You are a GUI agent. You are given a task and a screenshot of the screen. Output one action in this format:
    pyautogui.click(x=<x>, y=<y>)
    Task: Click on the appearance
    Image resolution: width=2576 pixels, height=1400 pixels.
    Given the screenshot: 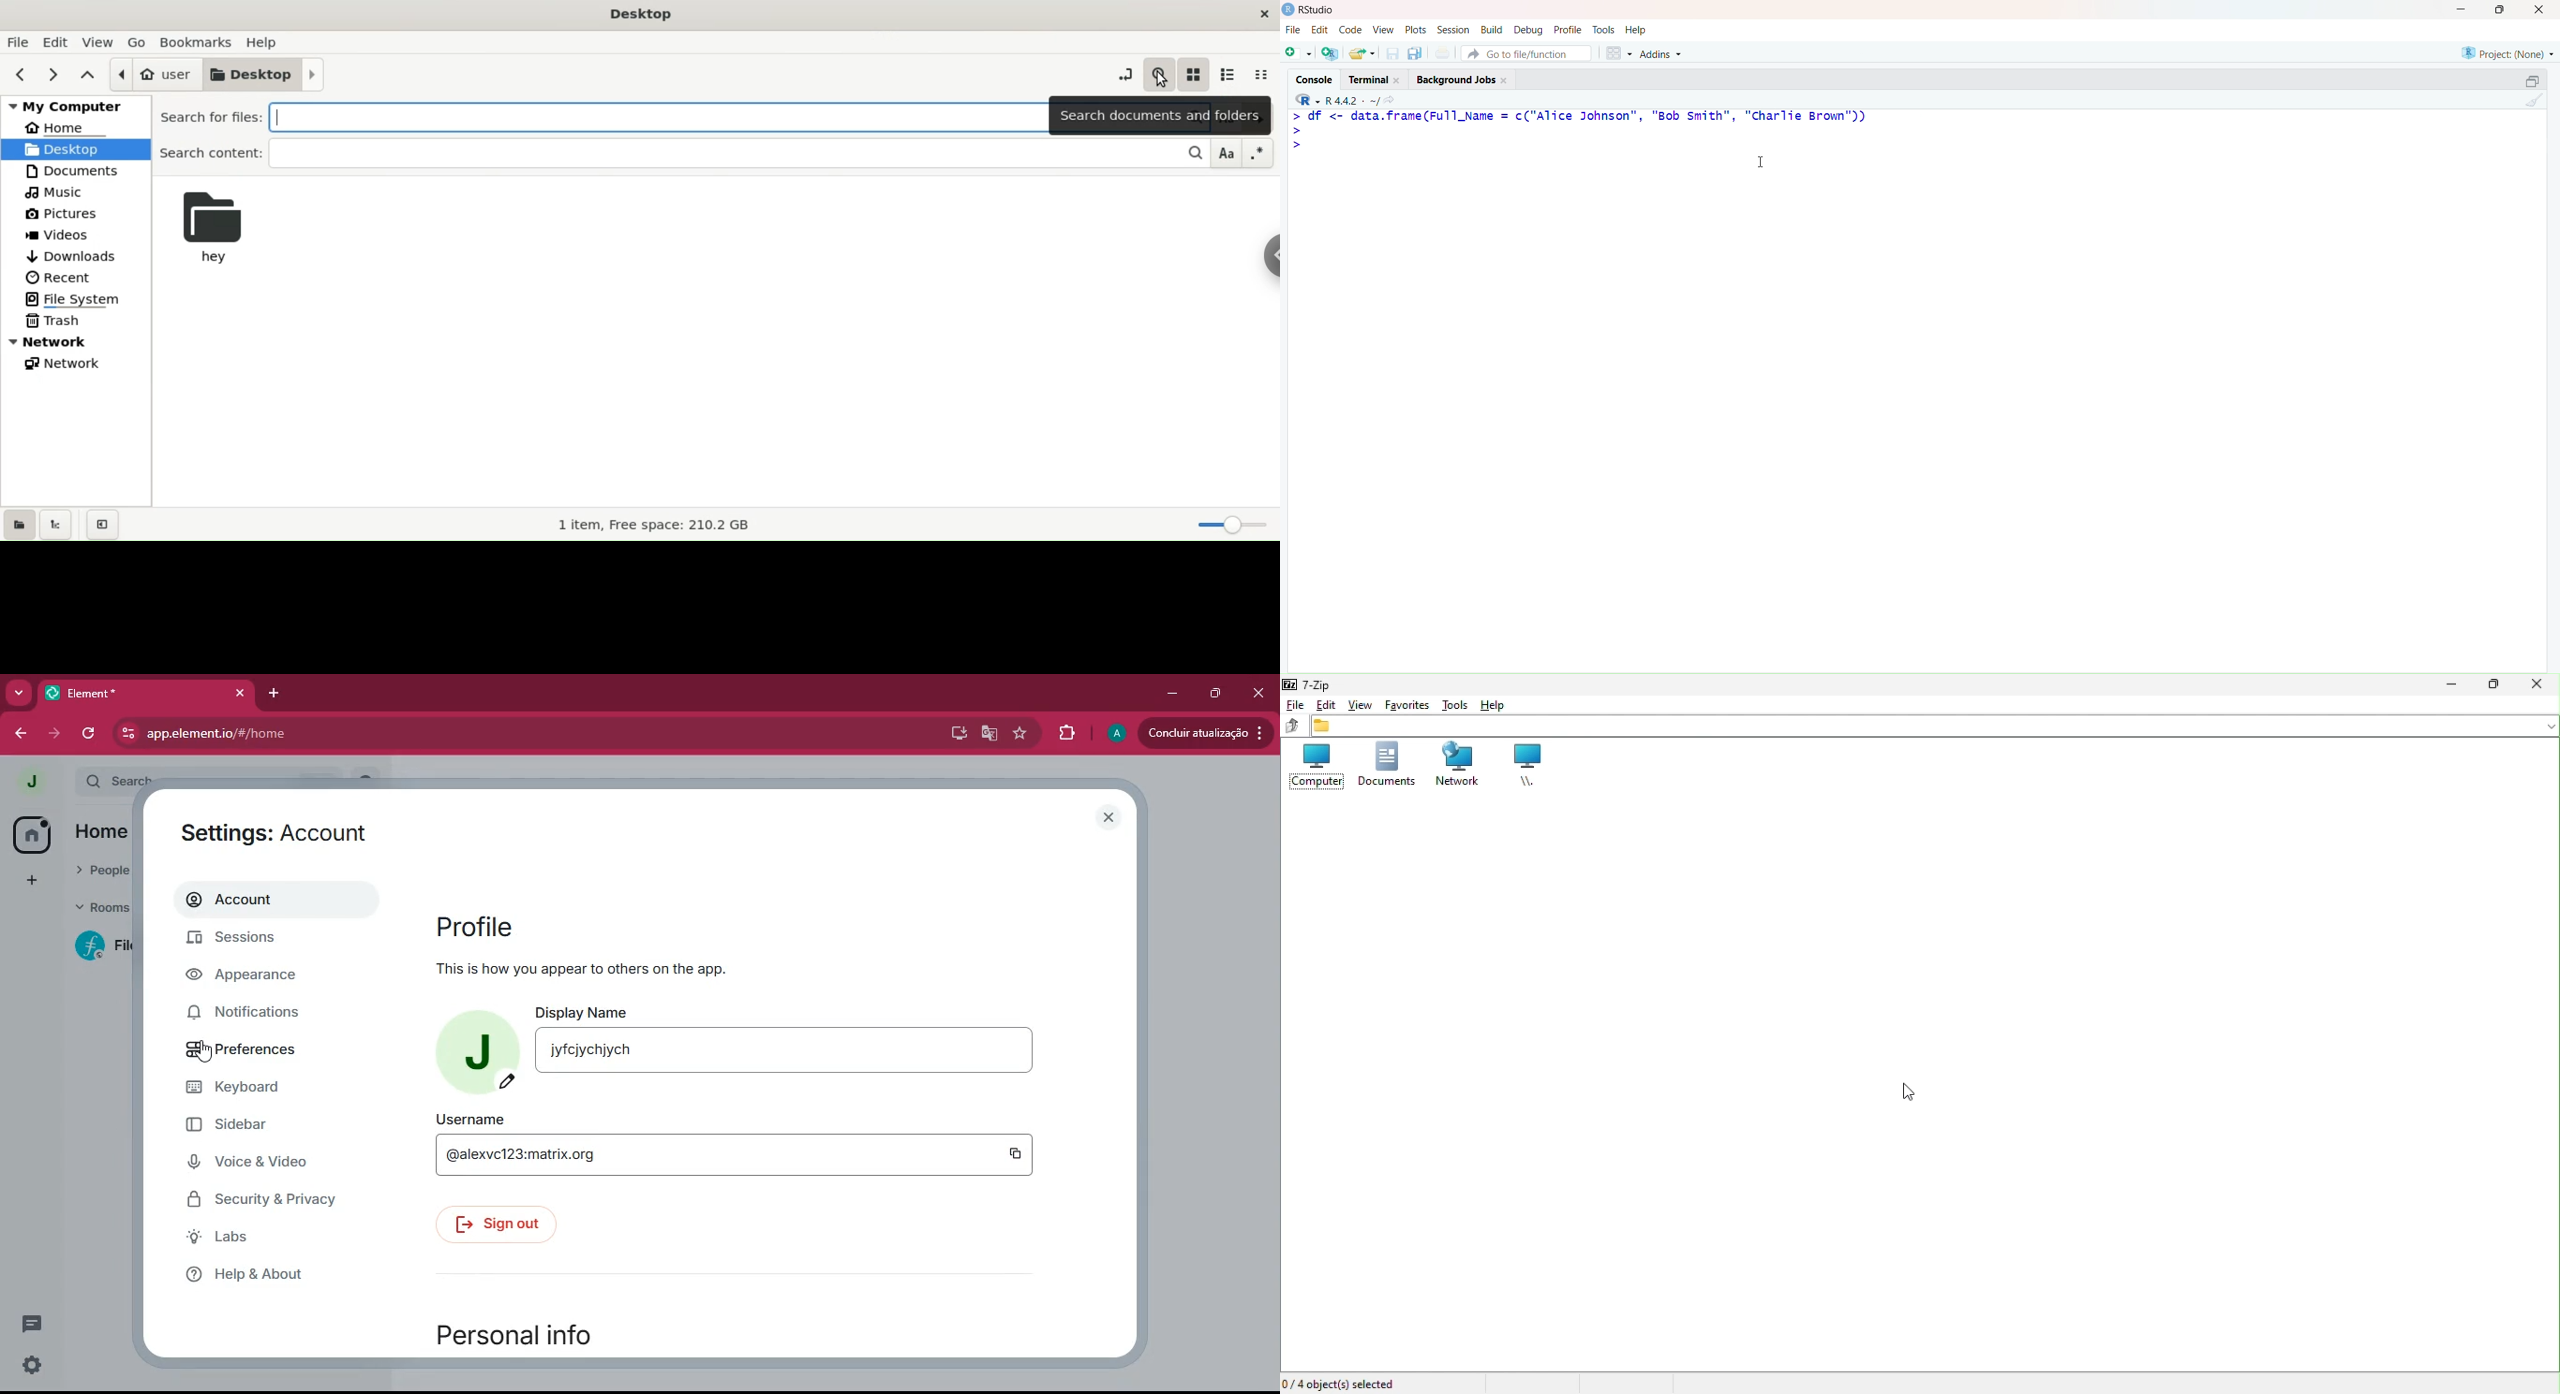 What is the action you would take?
    pyautogui.click(x=258, y=979)
    